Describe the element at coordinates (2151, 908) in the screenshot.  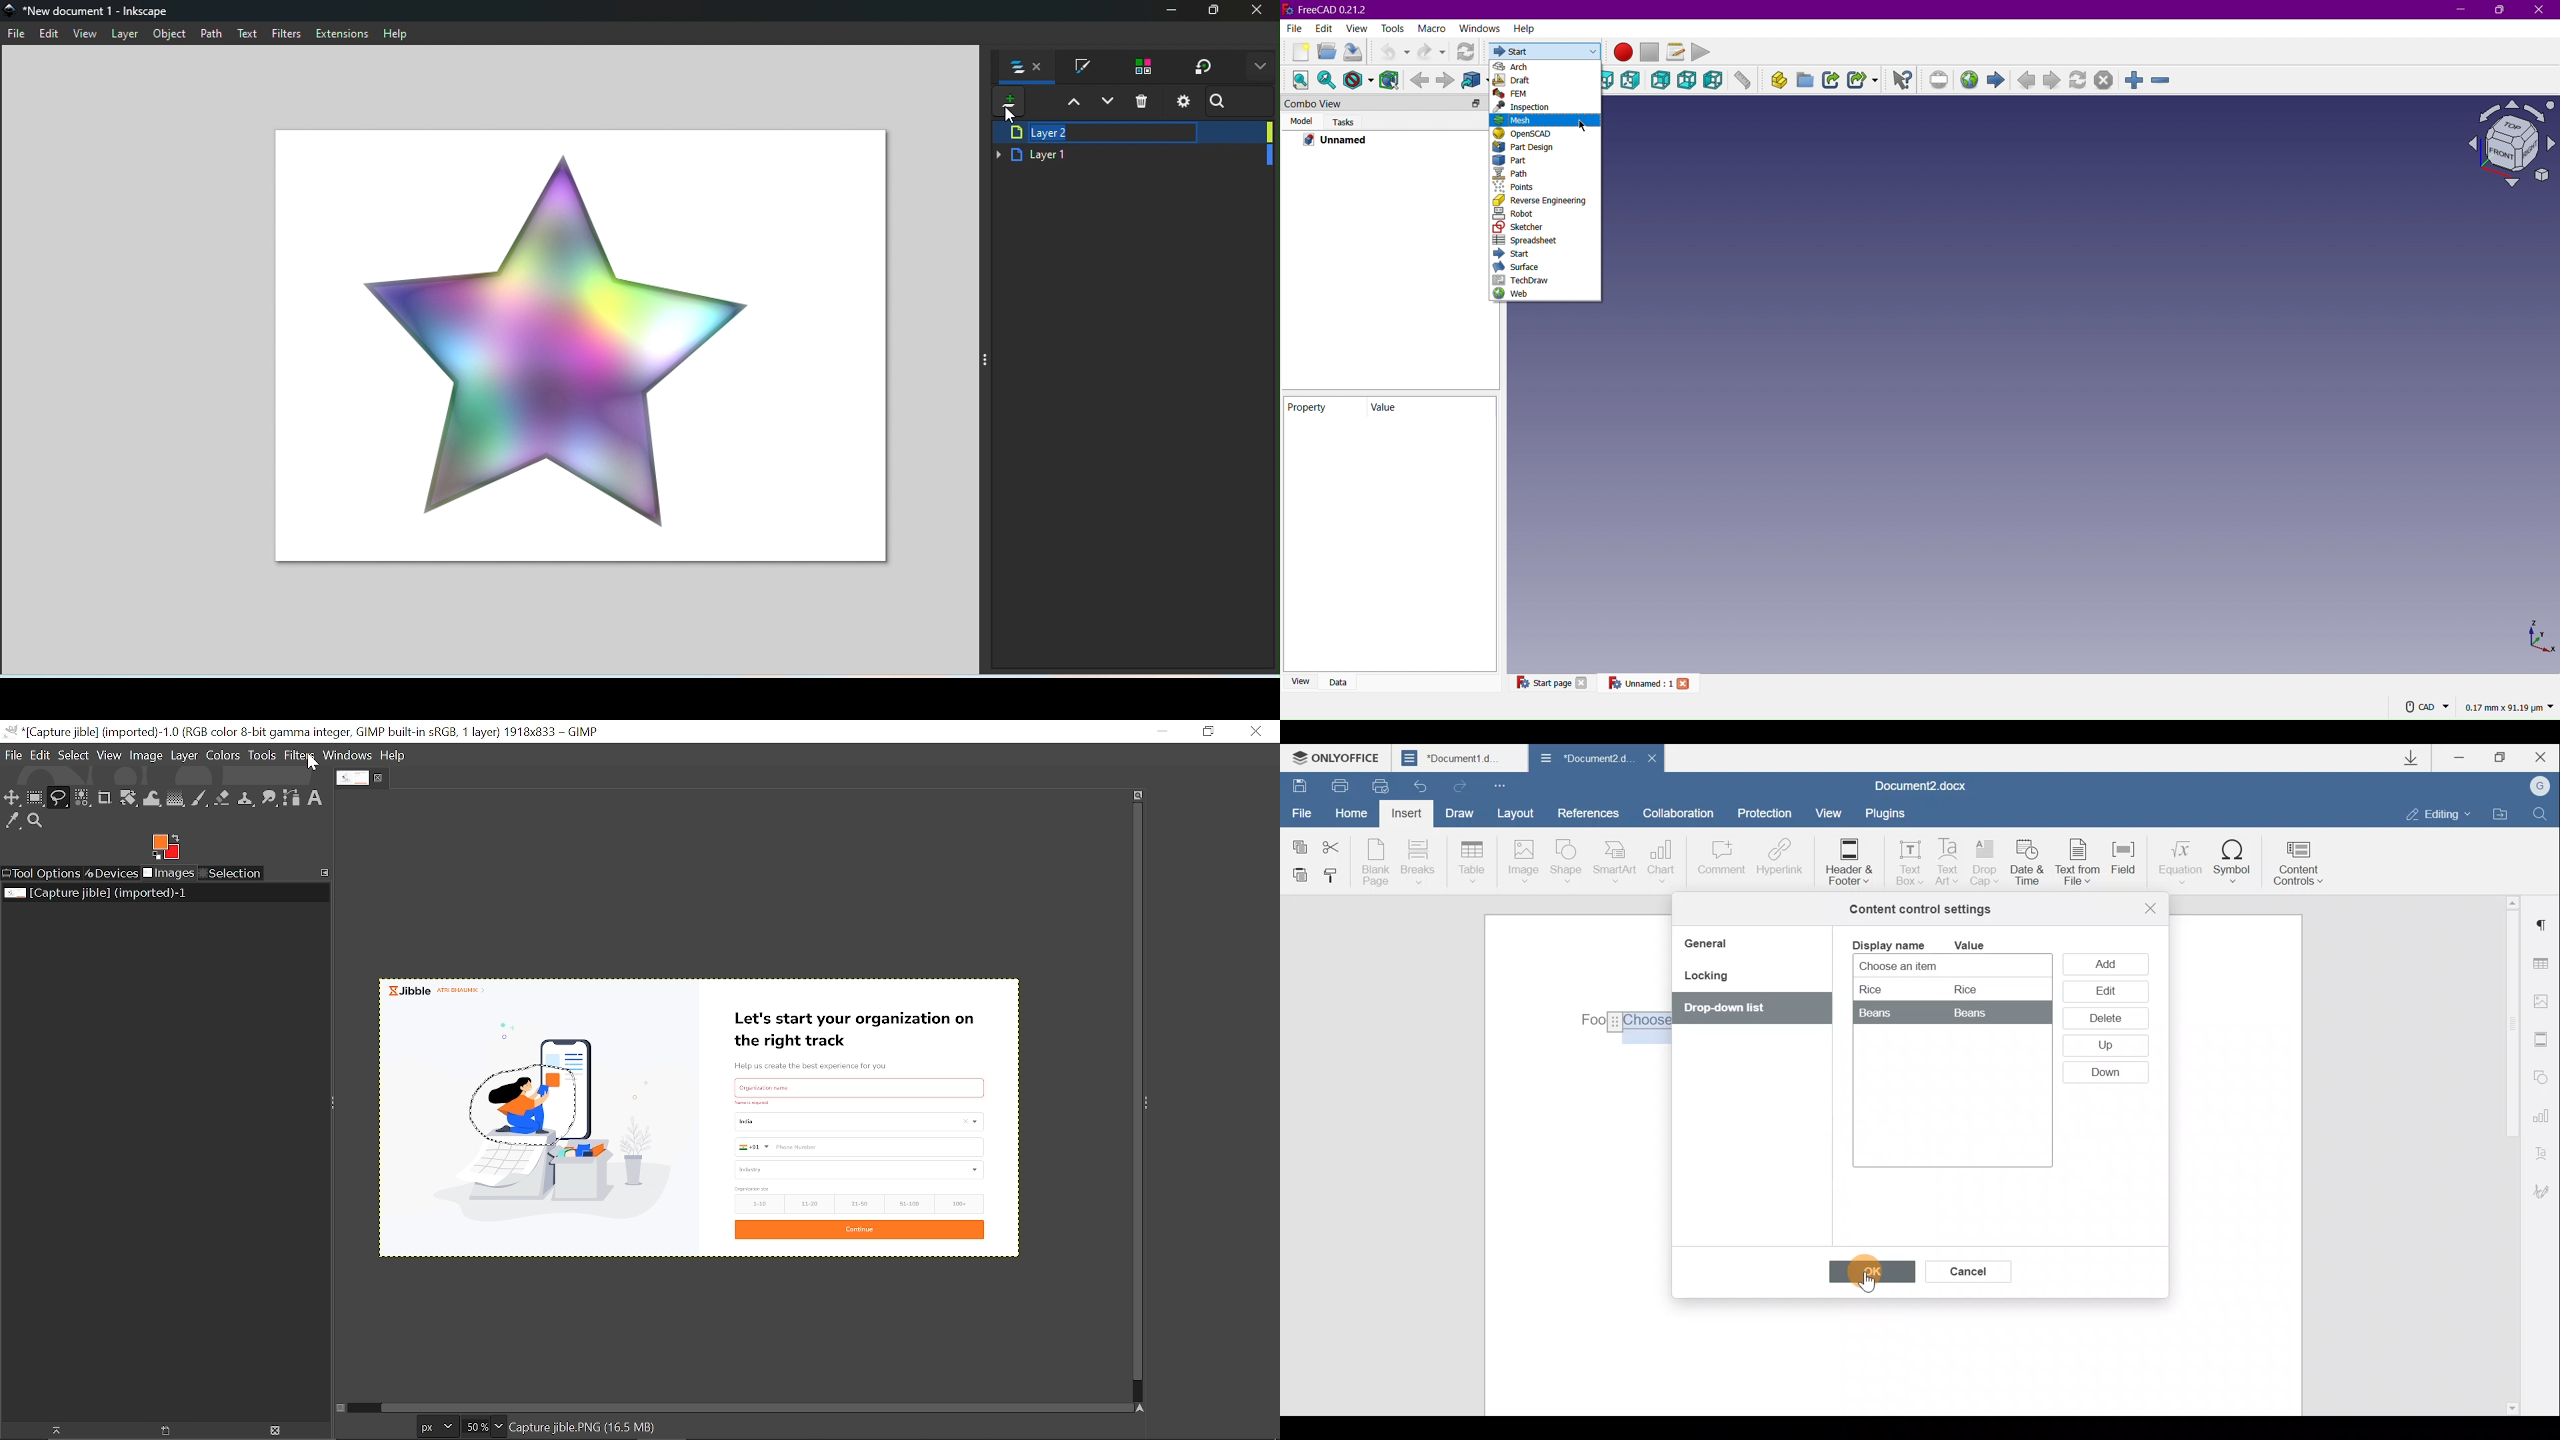
I see `Close` at that location.